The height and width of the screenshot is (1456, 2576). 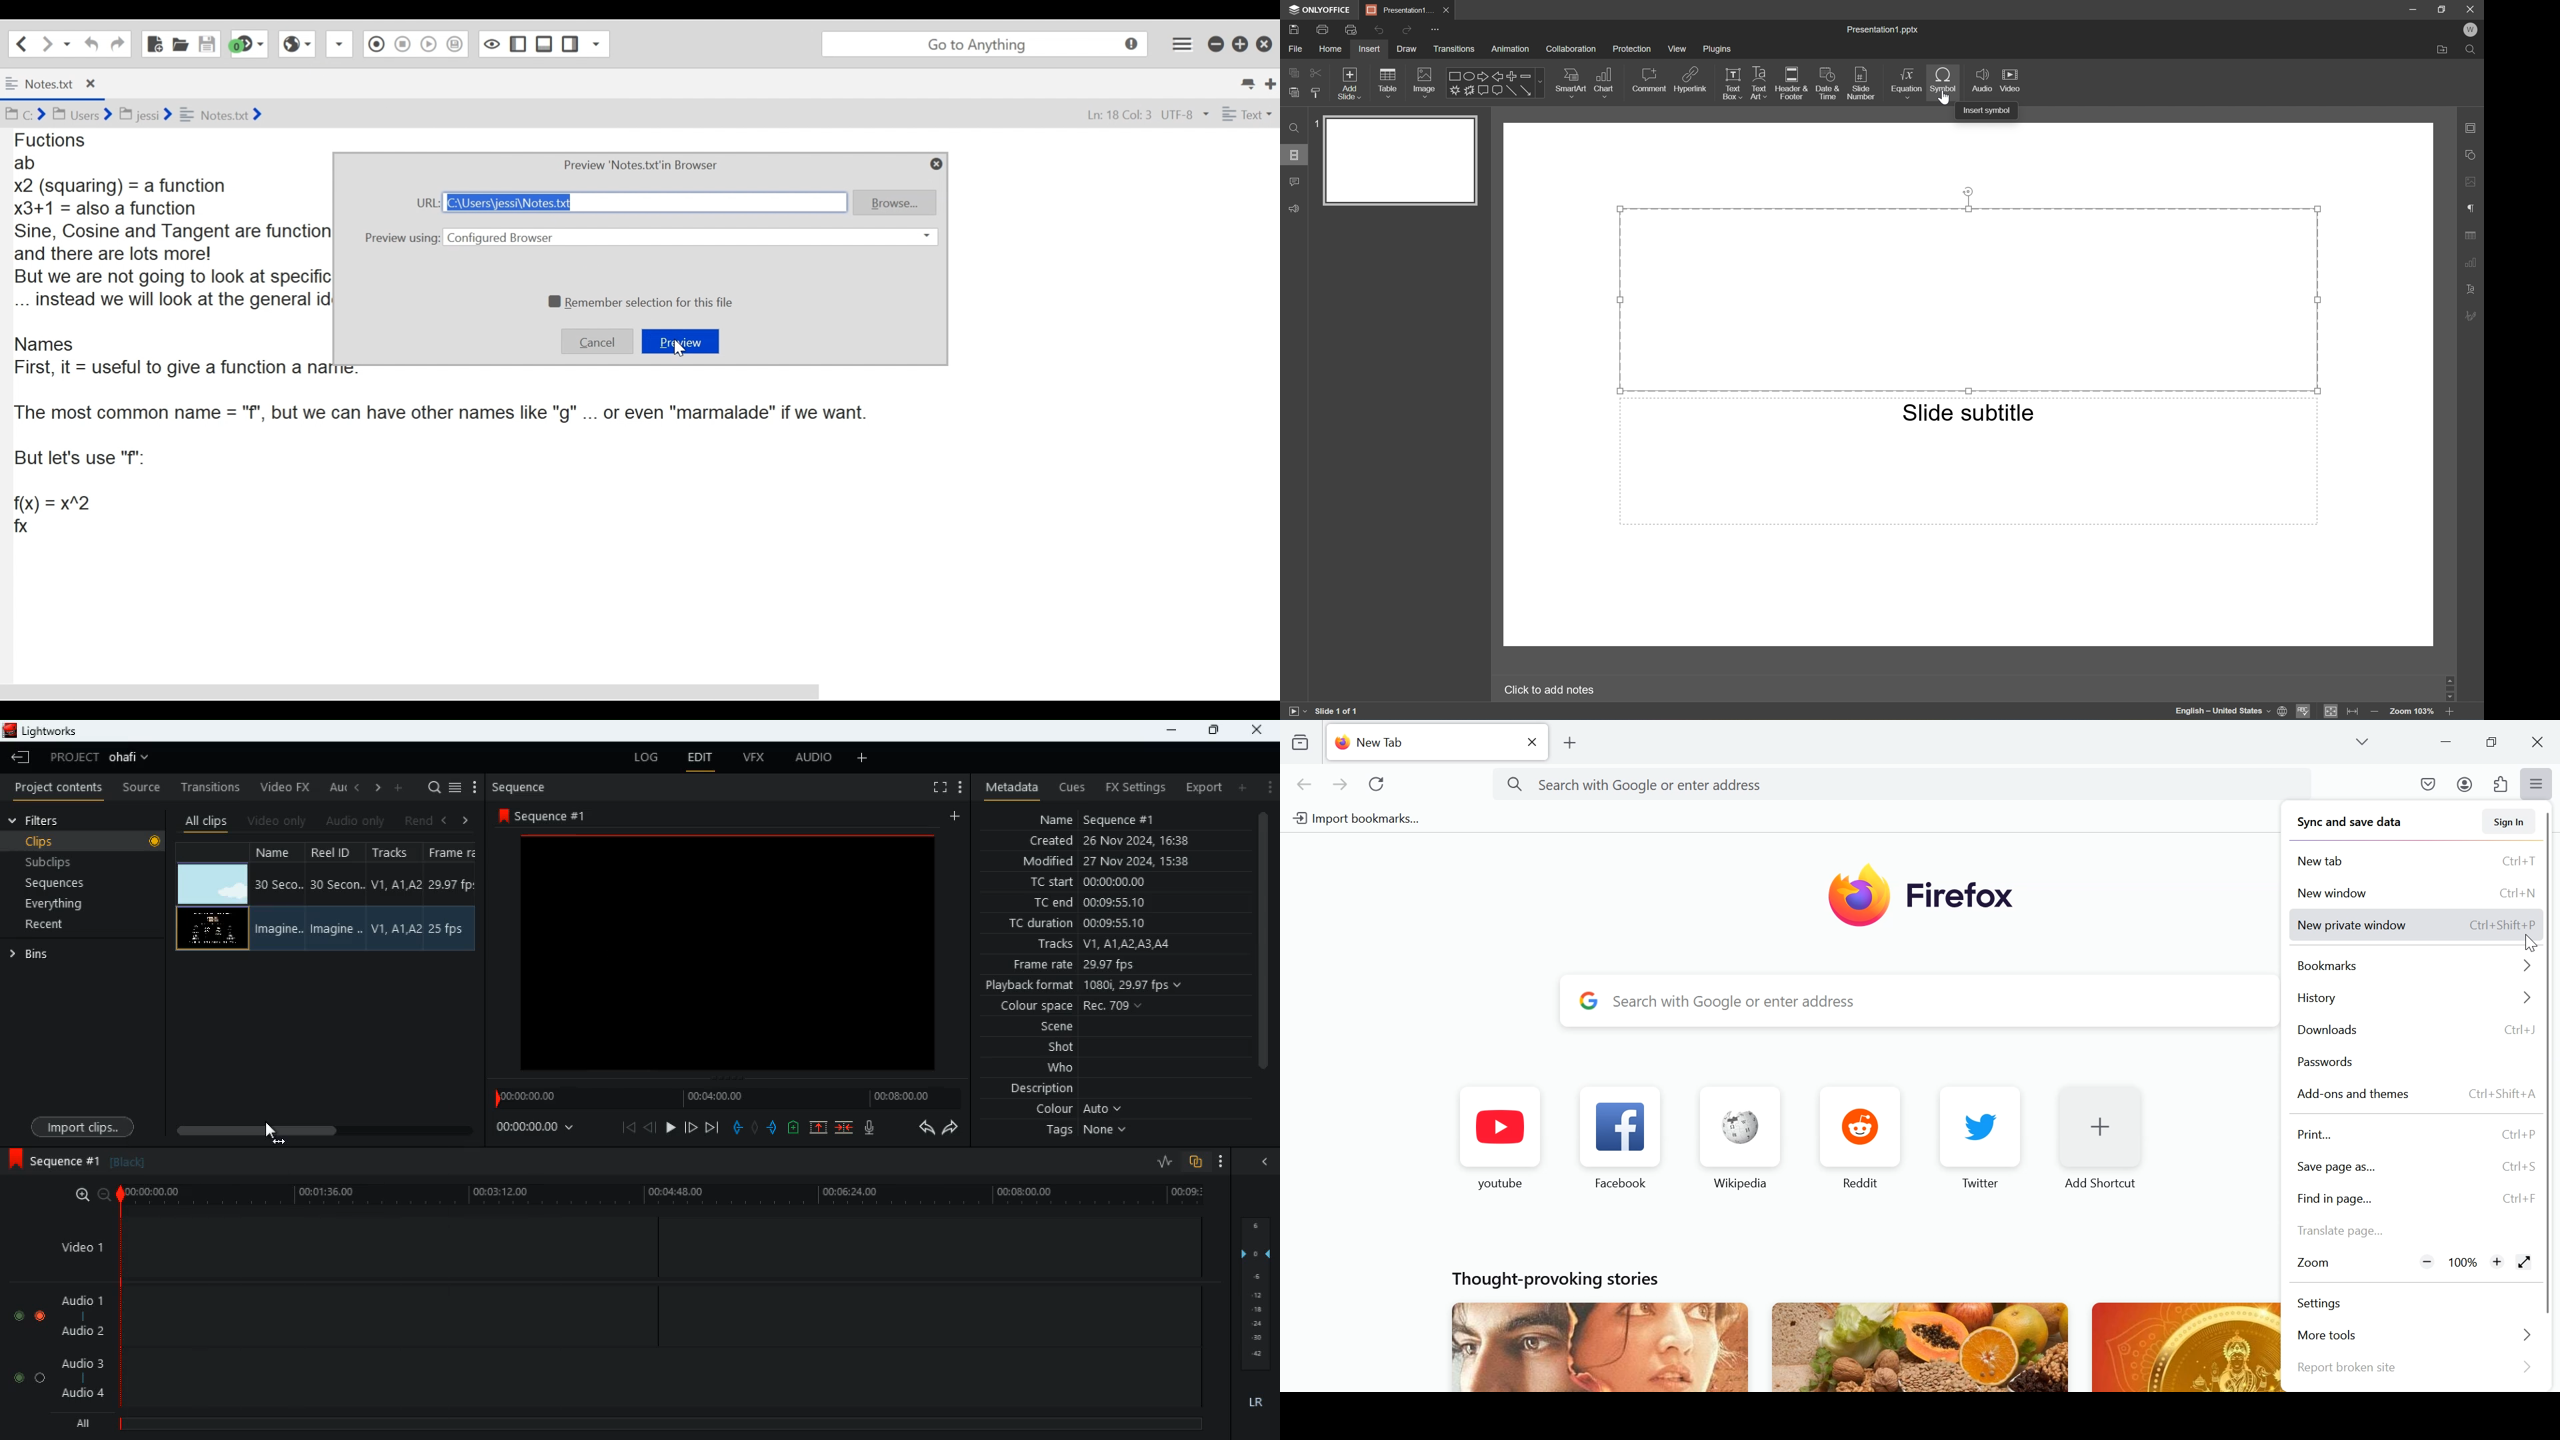 What do you see at coordinates (2472, 208) in the screenshot?
I see `Paragraph settings` at bounding box center [2472, 208].